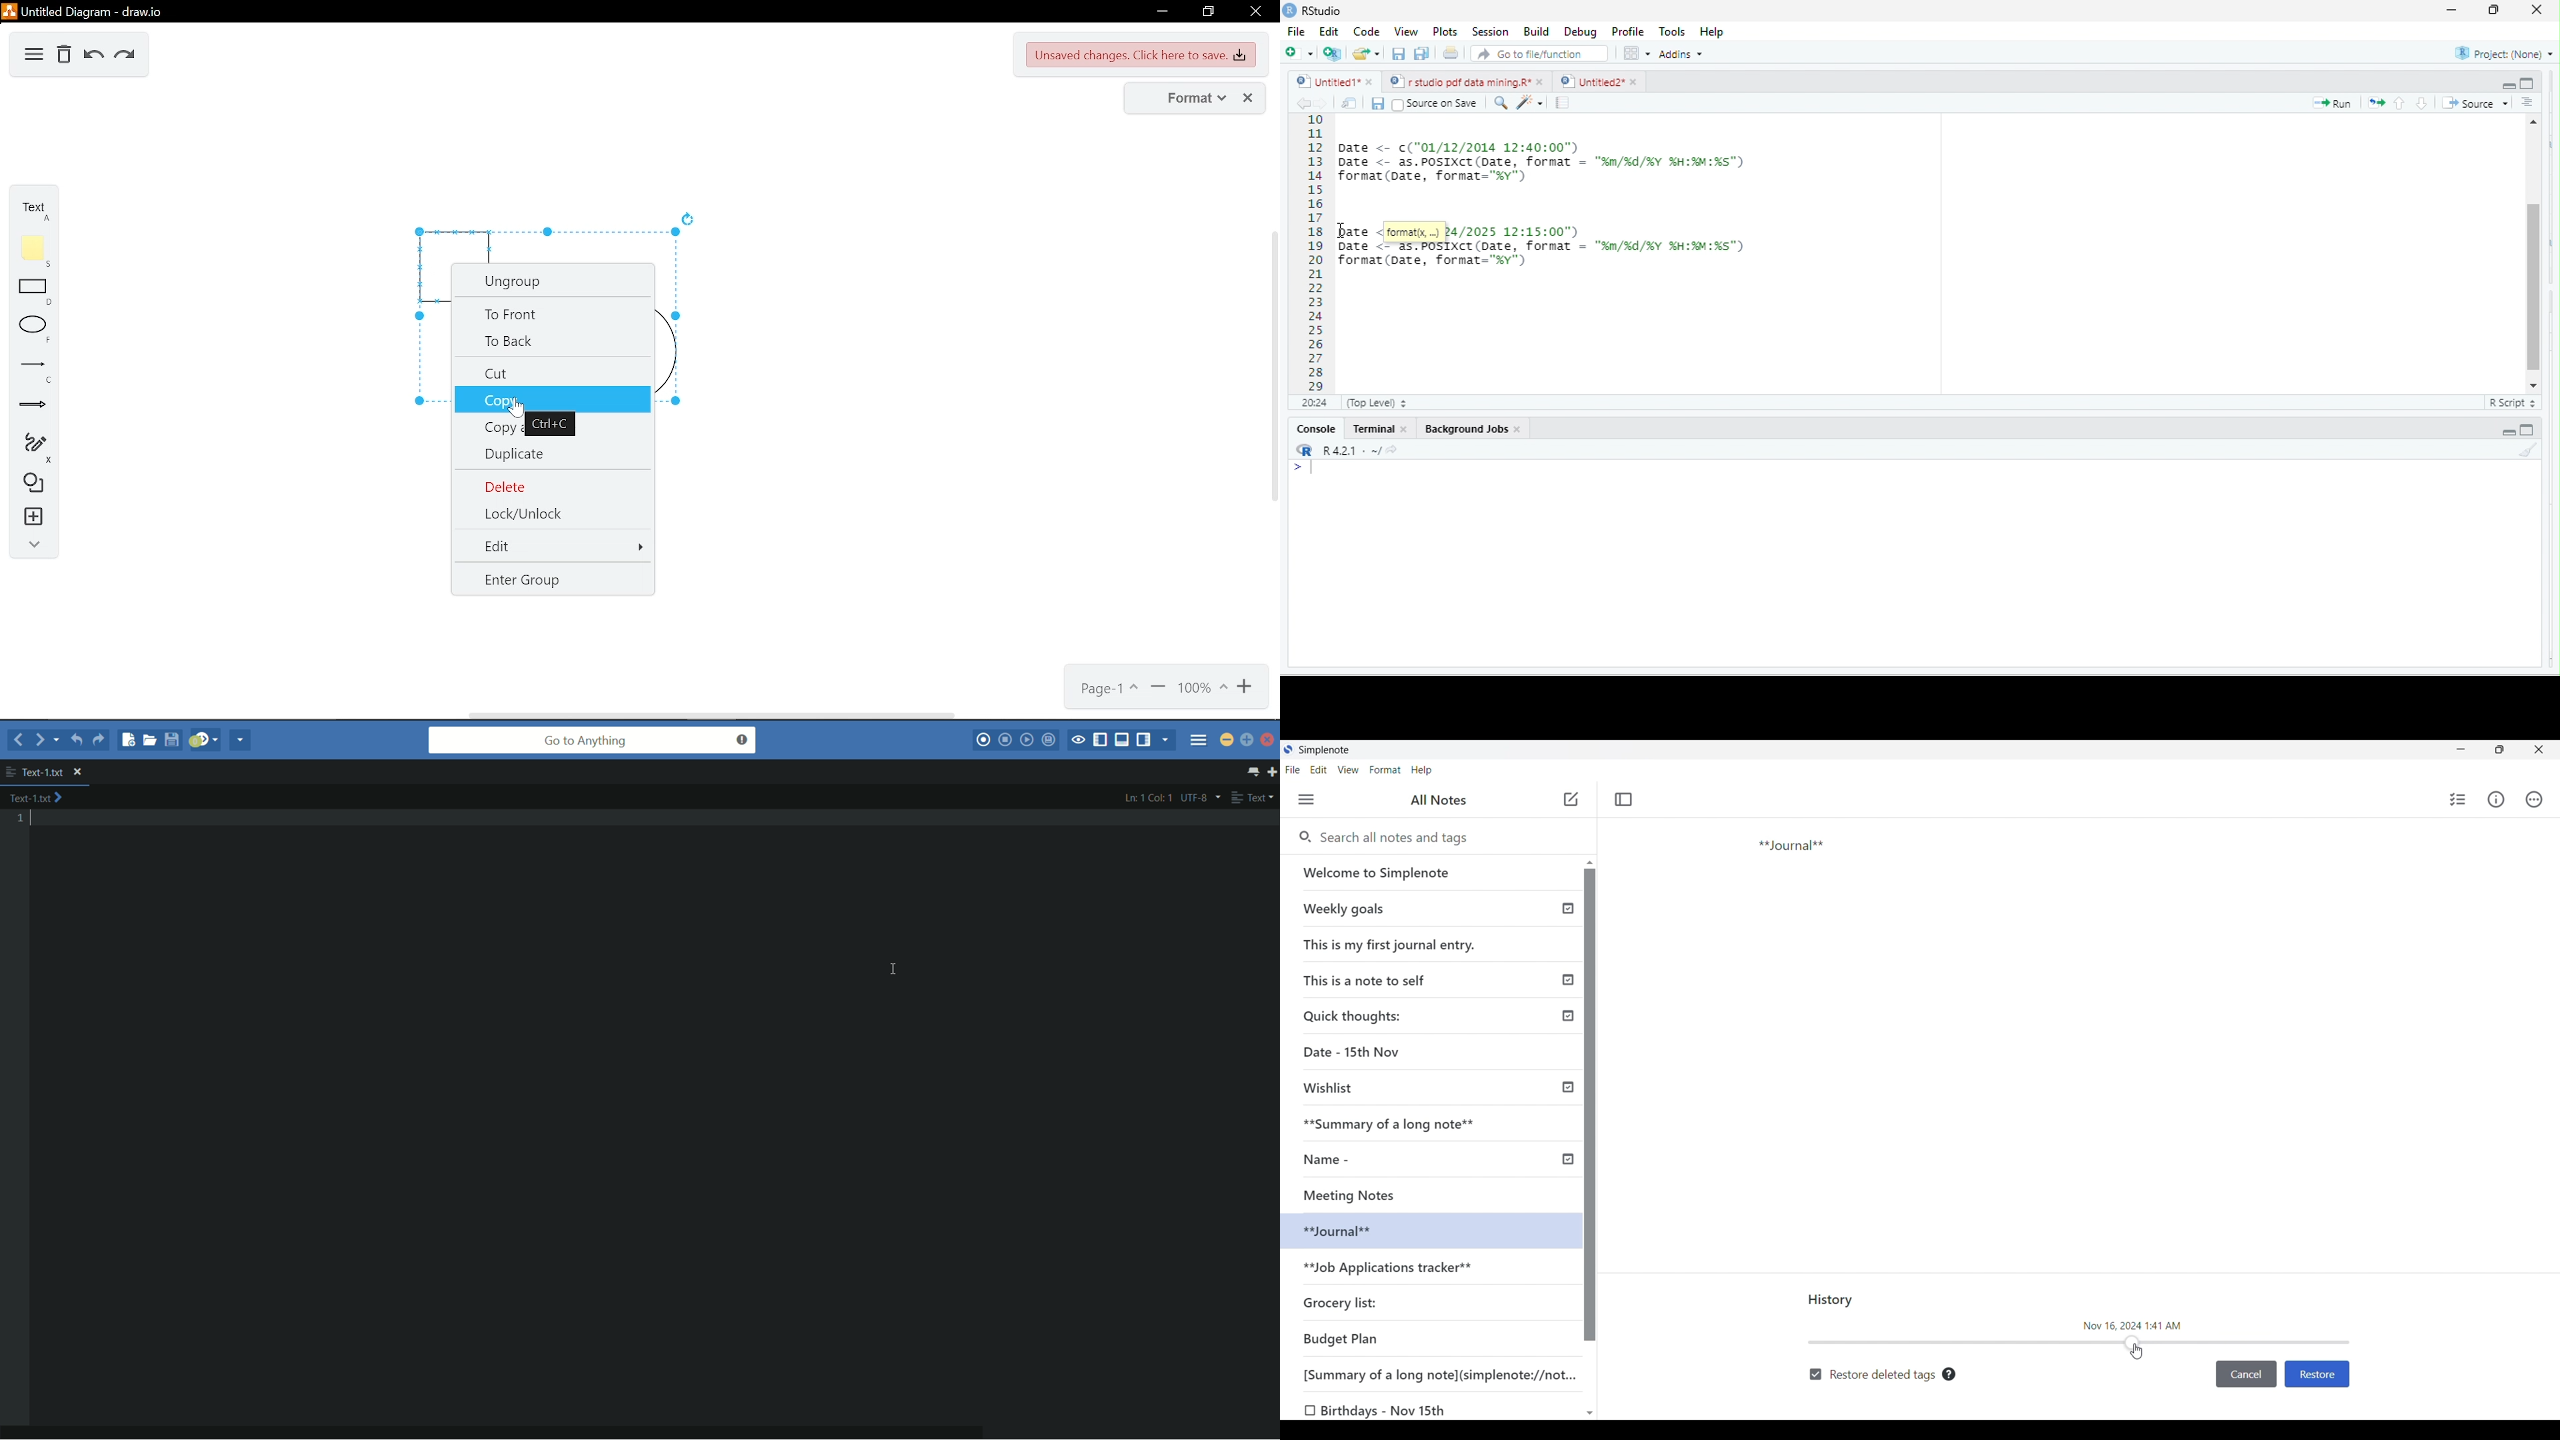 The image size is (2576, 1456). Describe the element at coordinates (2506, 81) in the screenshot. I see `hide r script` at that location.